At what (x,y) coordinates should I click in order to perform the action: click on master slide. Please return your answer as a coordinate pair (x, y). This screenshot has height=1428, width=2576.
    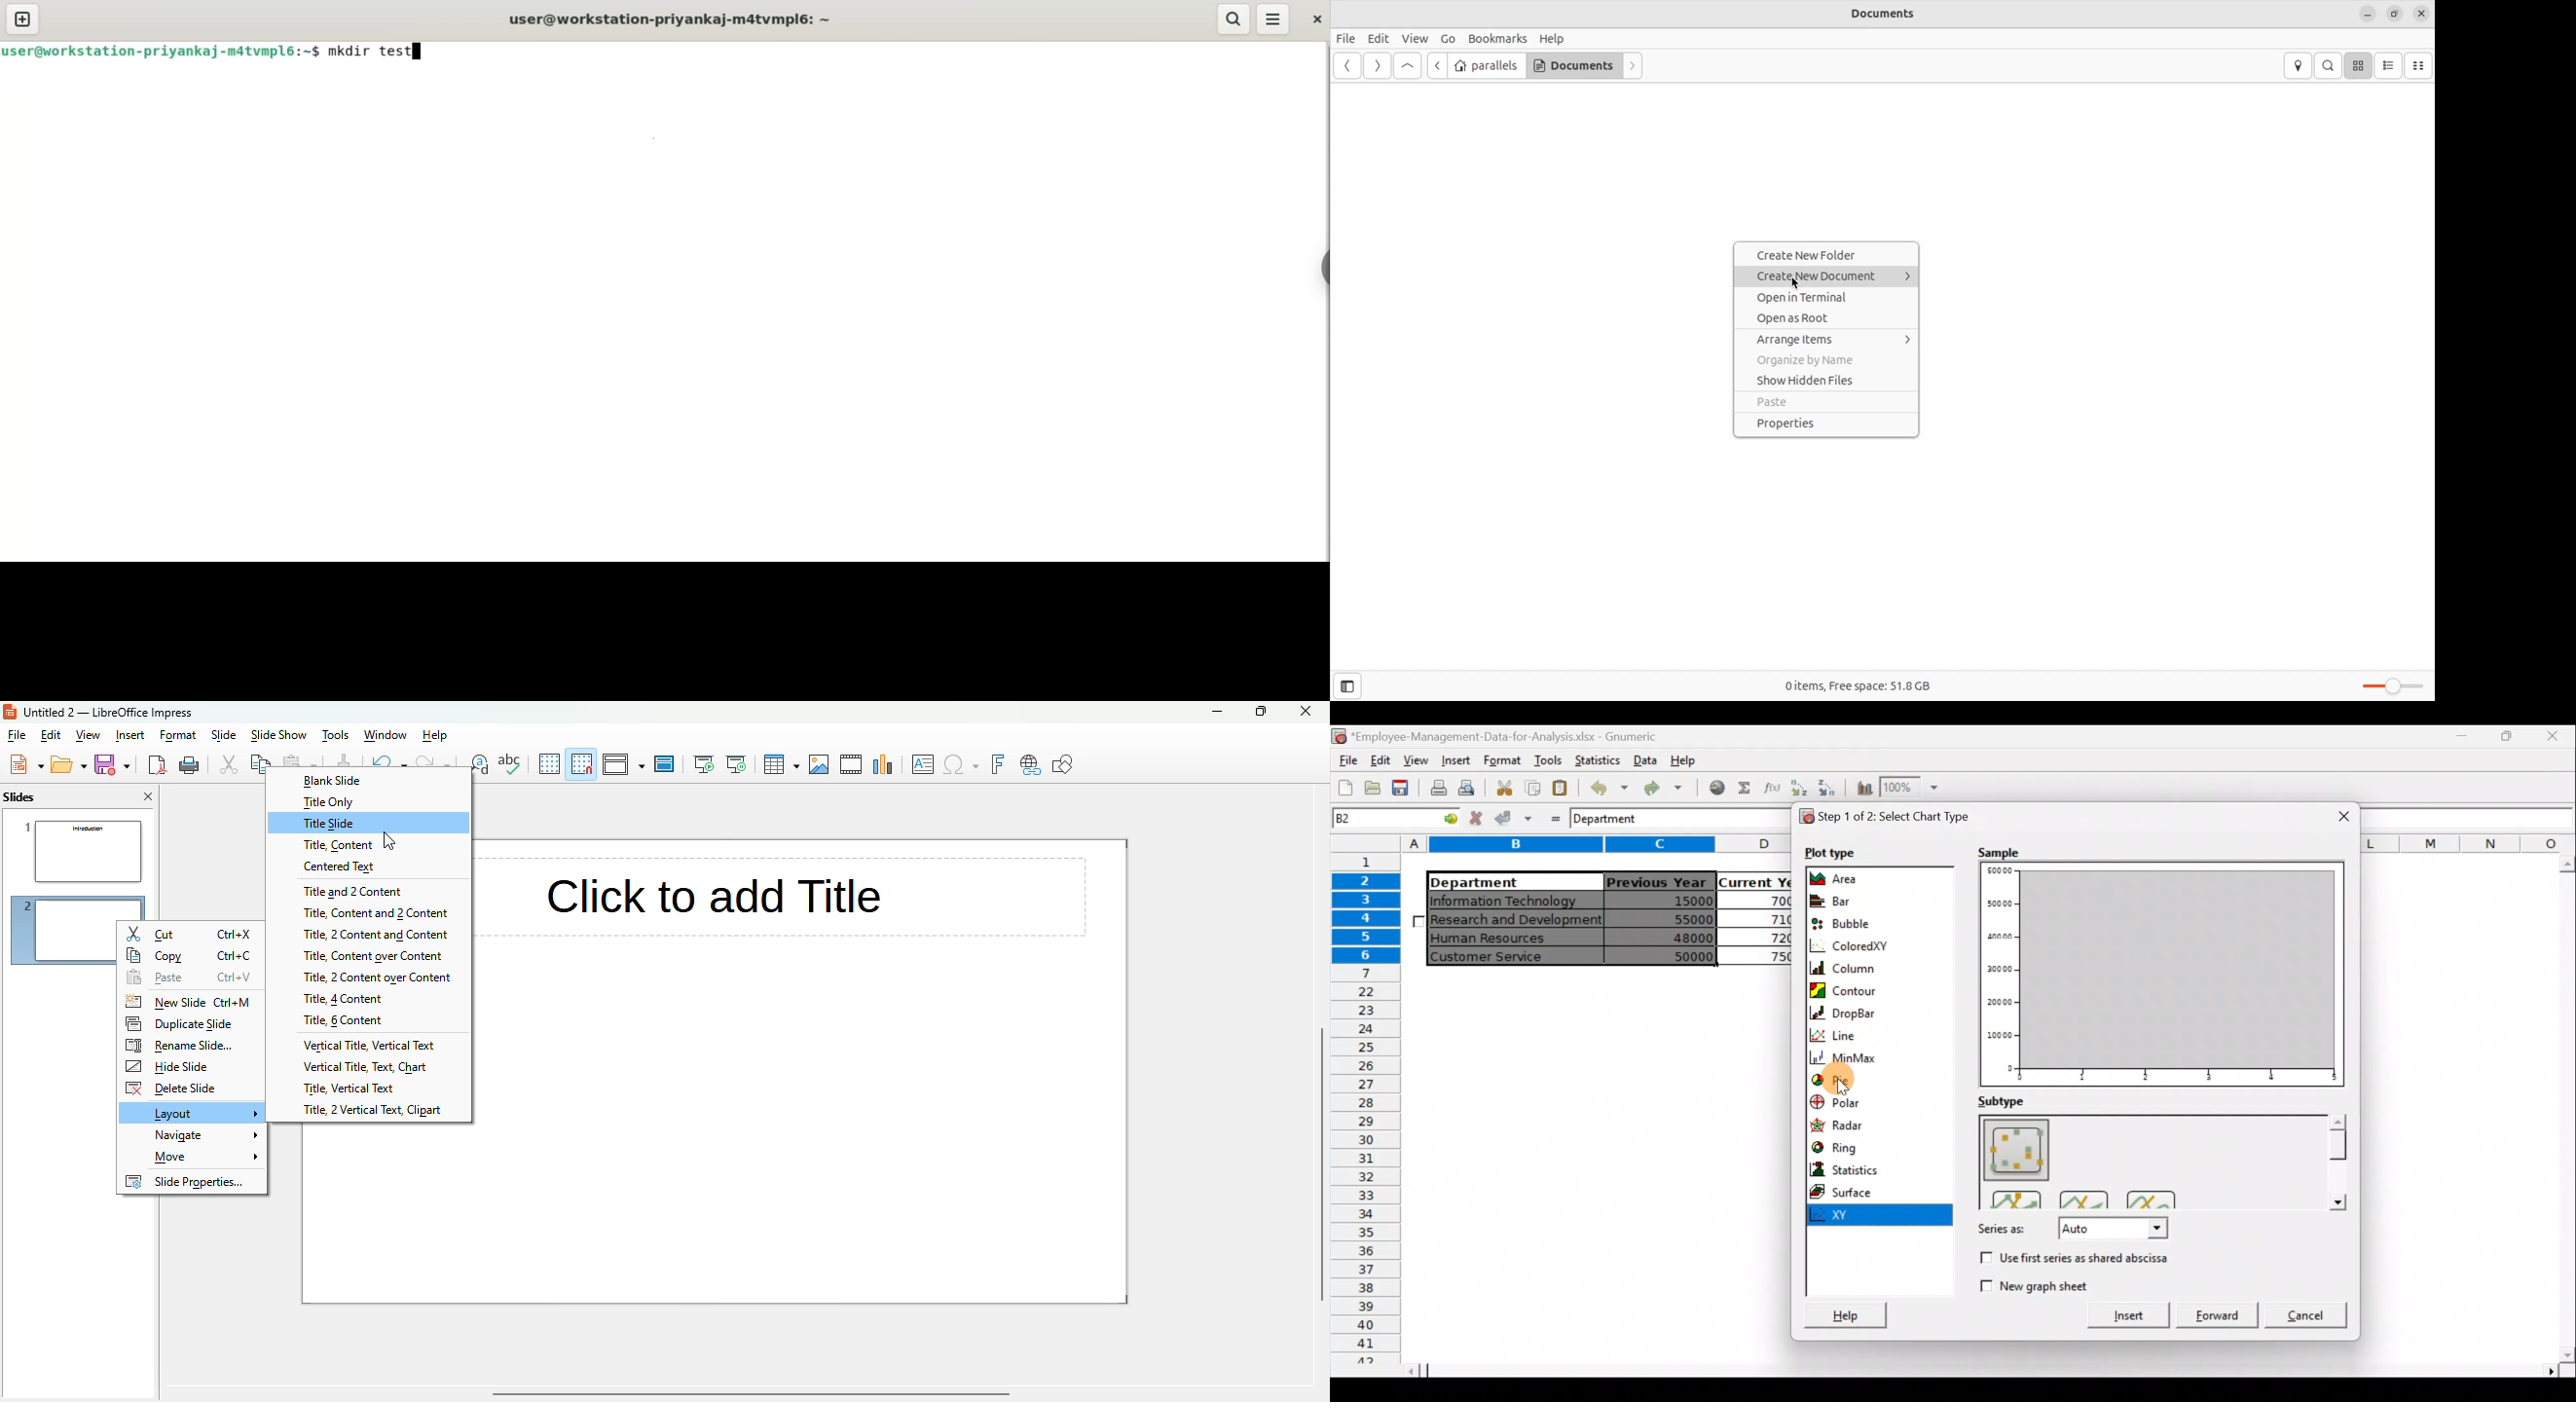
    Looking at the image, I should click on (664, 764).